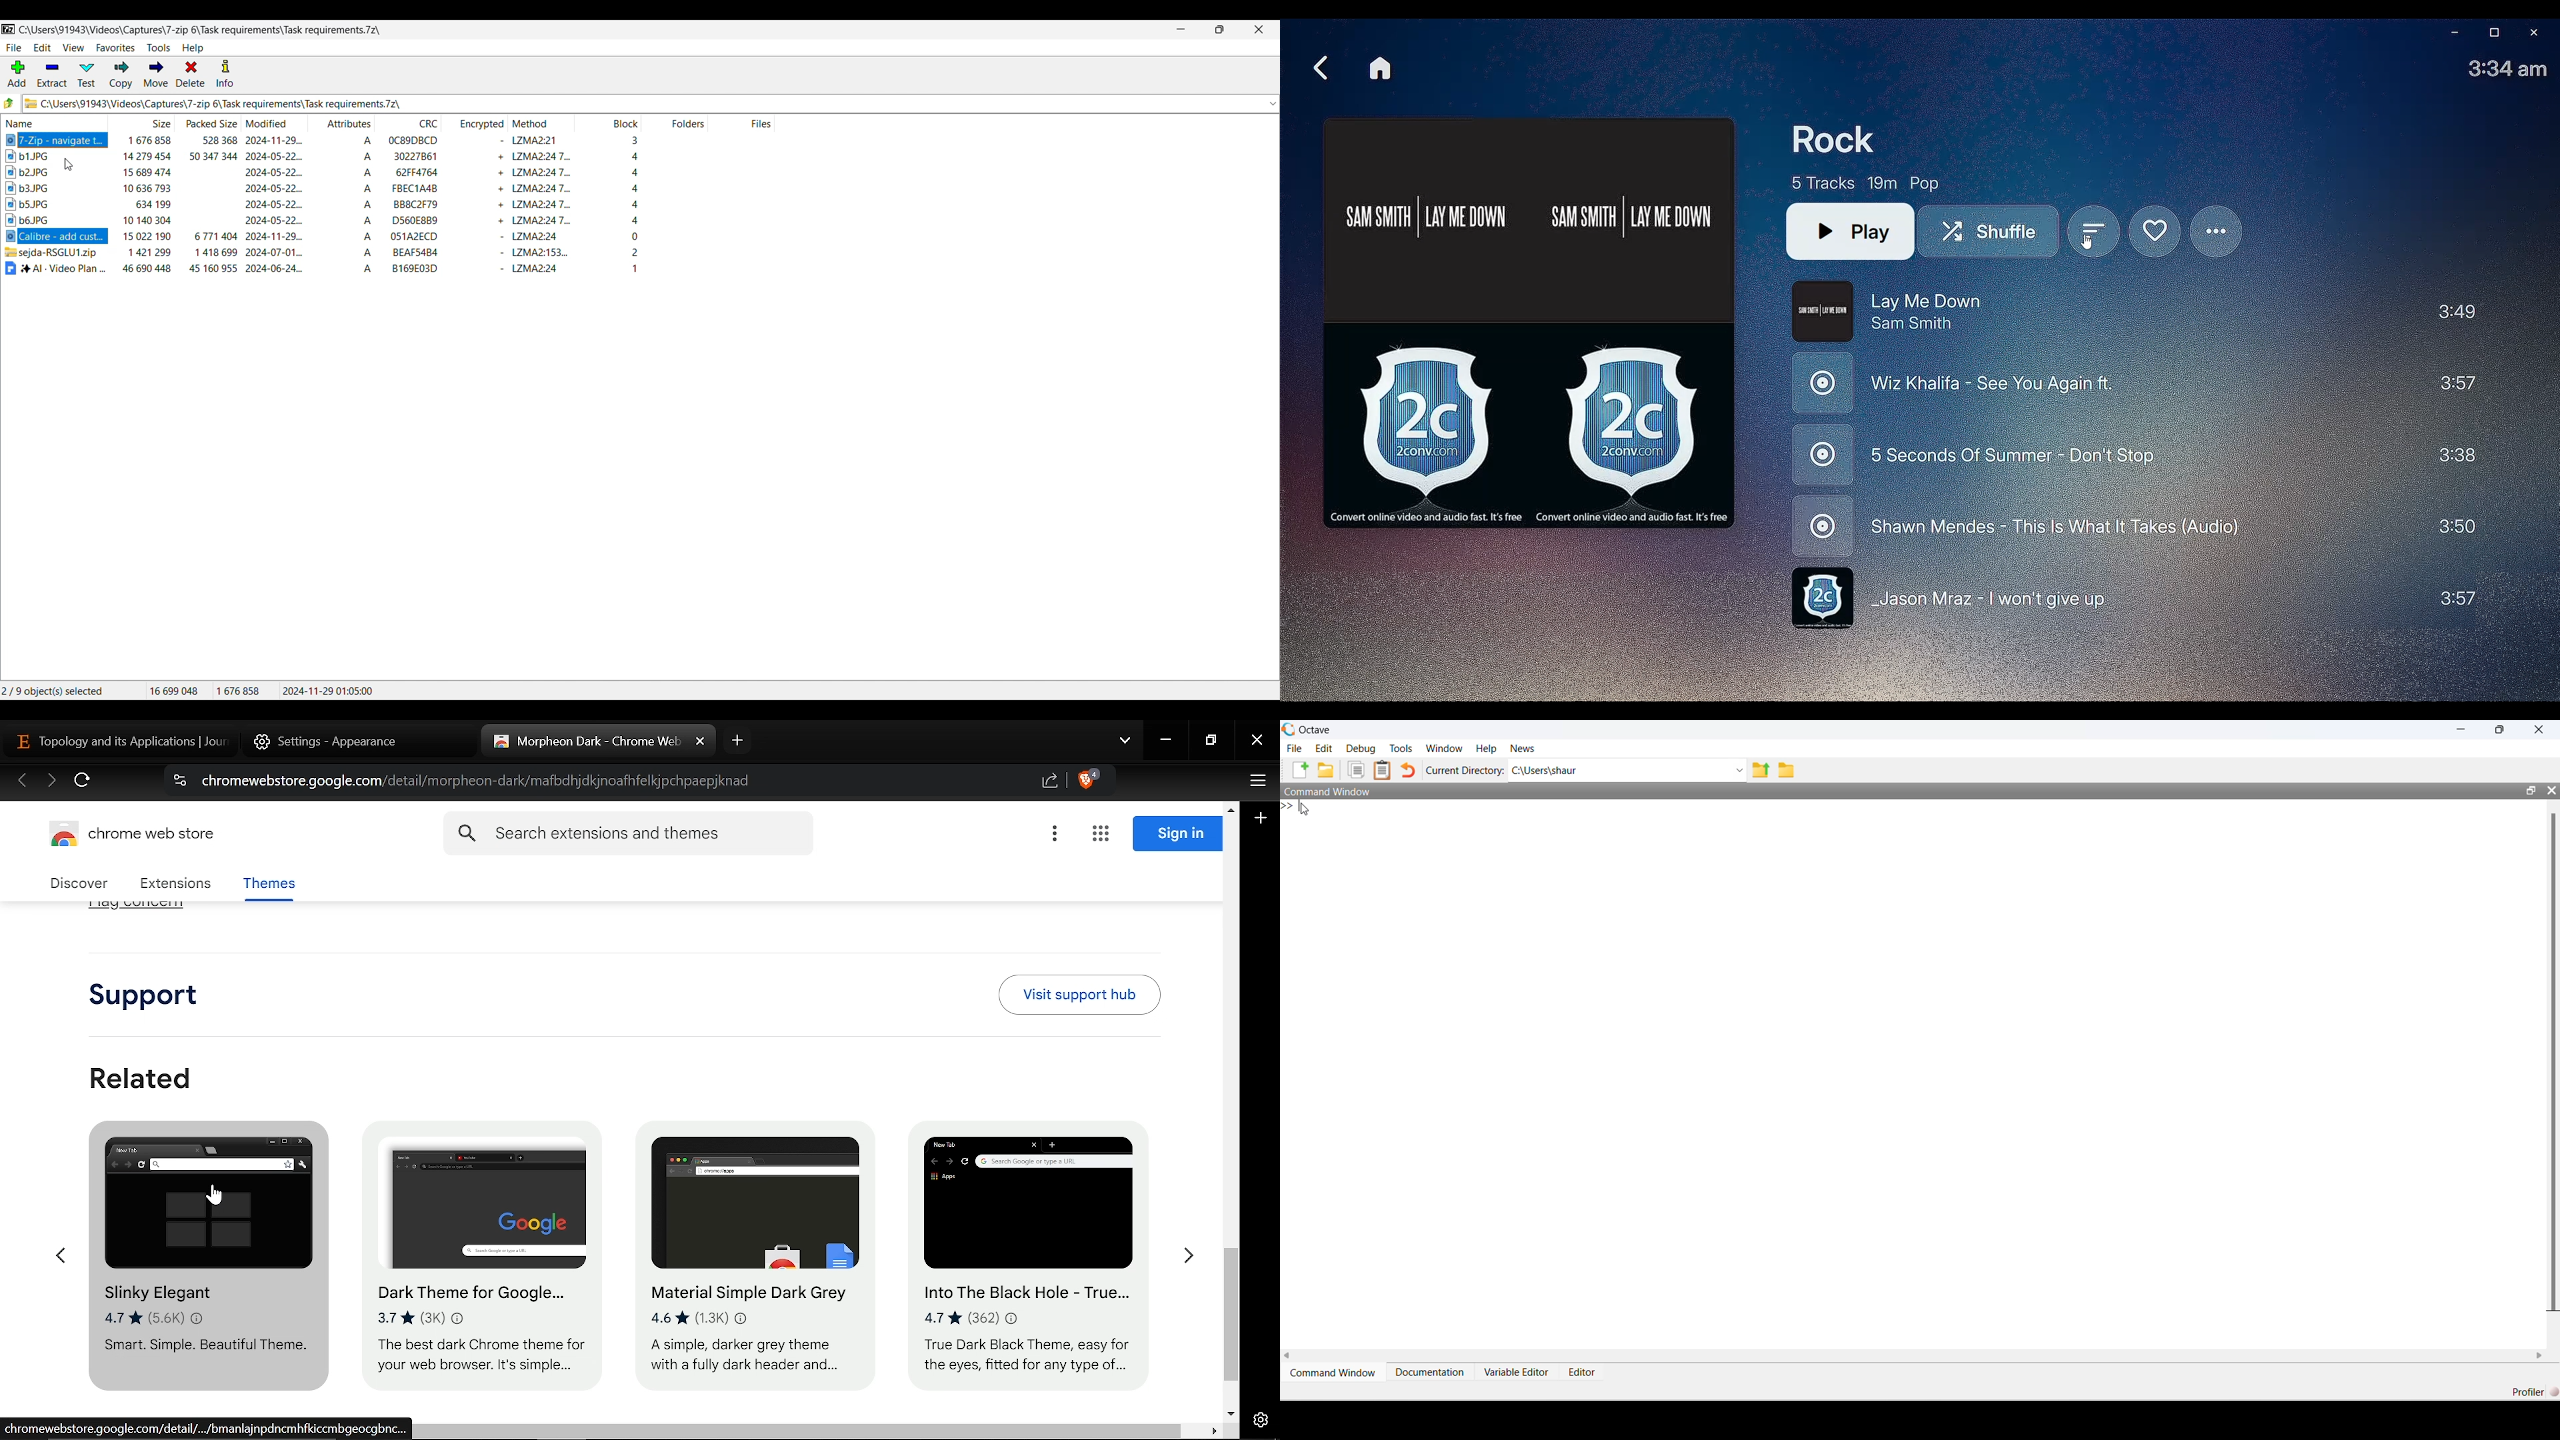 This screenshot has width=2576, height=1456. What do you see at coordinates (409, 122) in the screenshot?
I see `CRC column` at bounding box center [409, 122].